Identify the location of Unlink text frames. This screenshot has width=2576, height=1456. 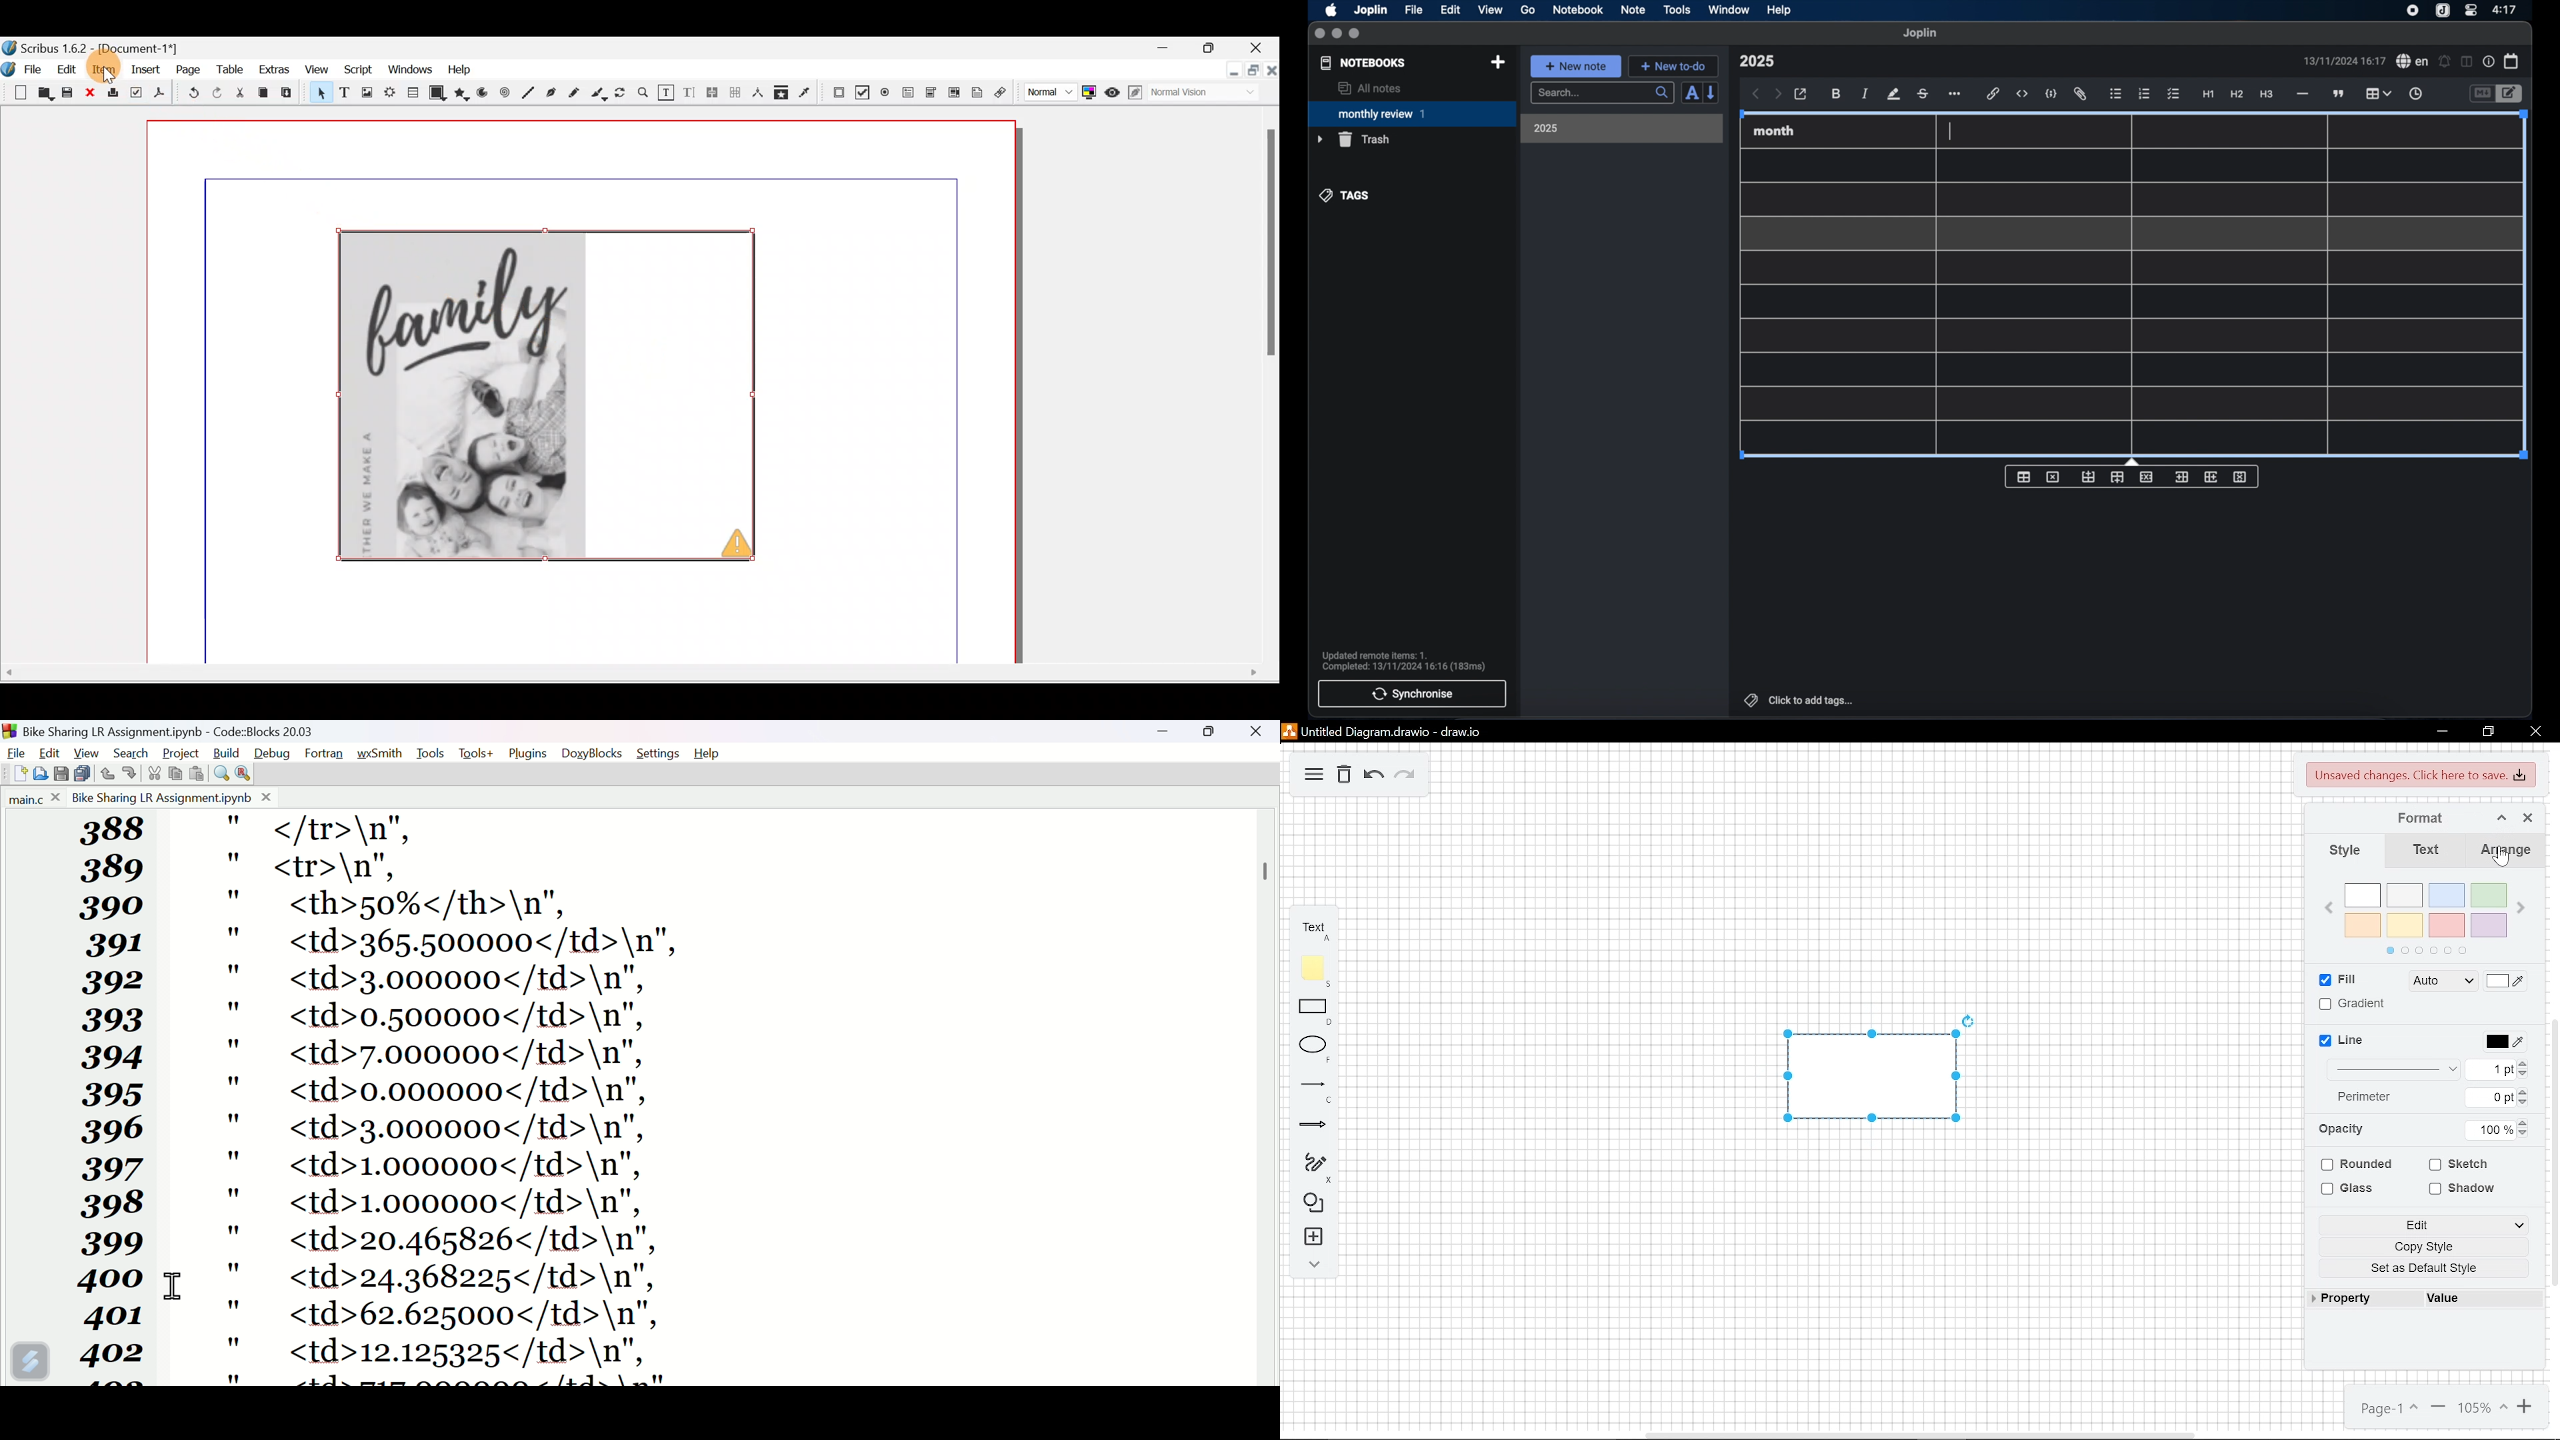
(735, 95).